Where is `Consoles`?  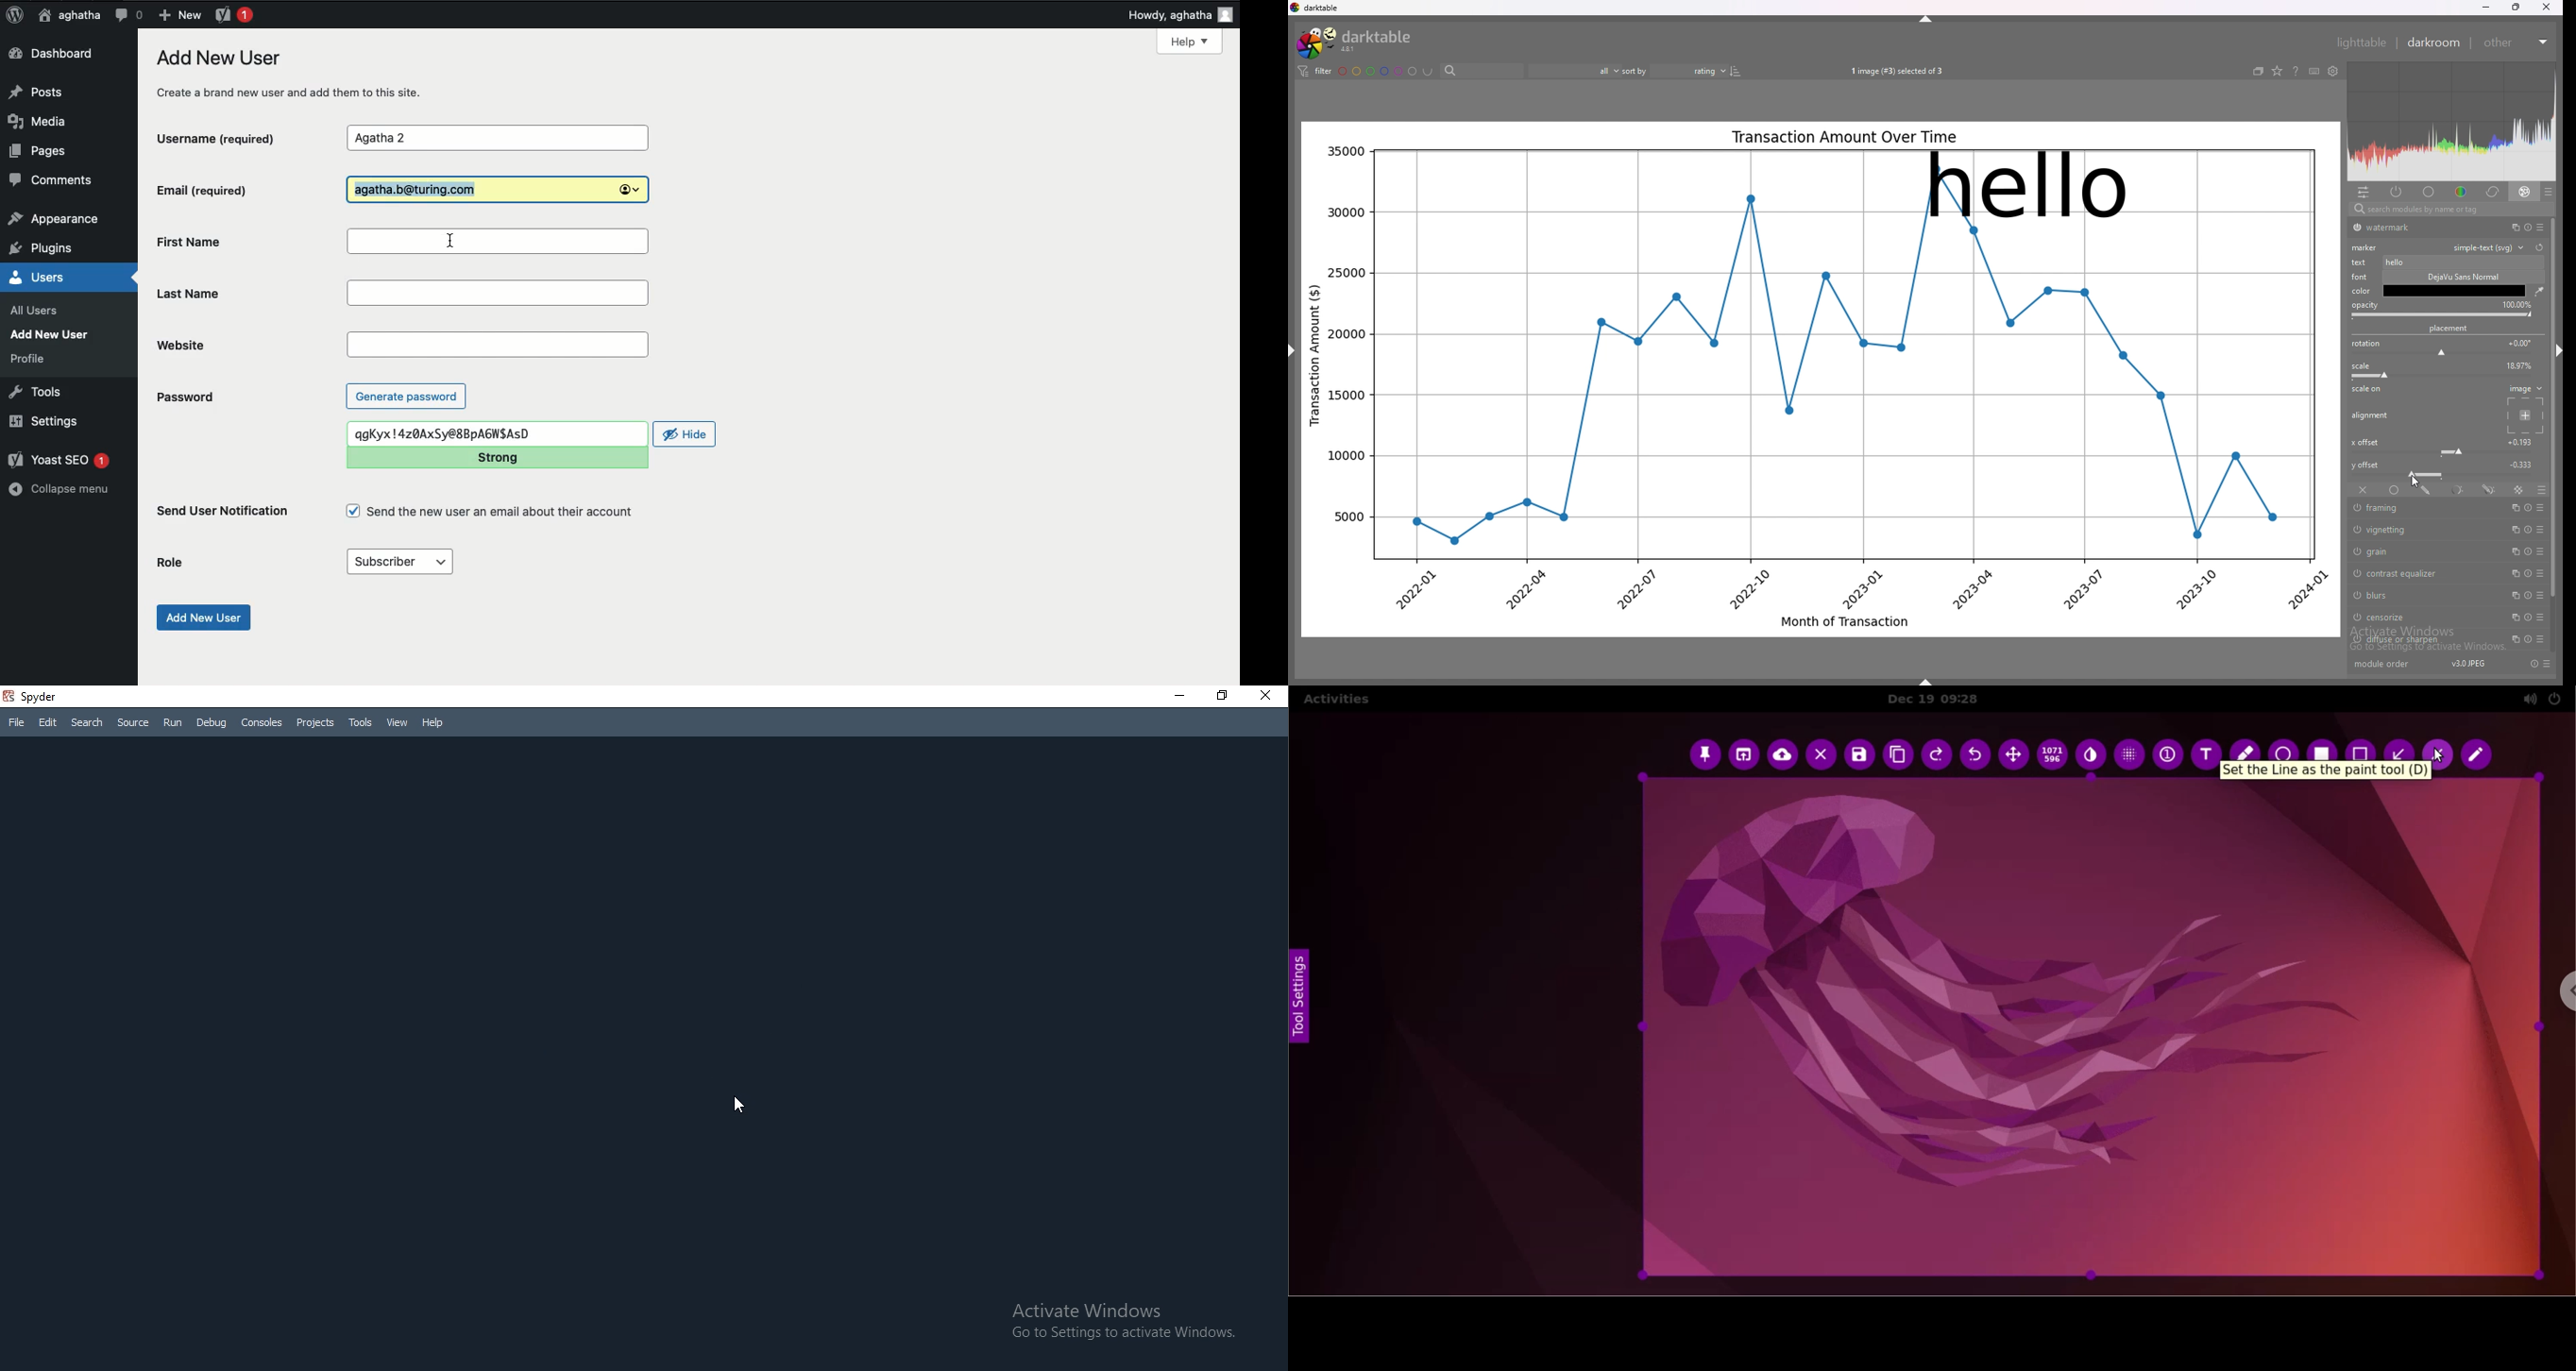
Consoles is located at coordinates (261, 722).